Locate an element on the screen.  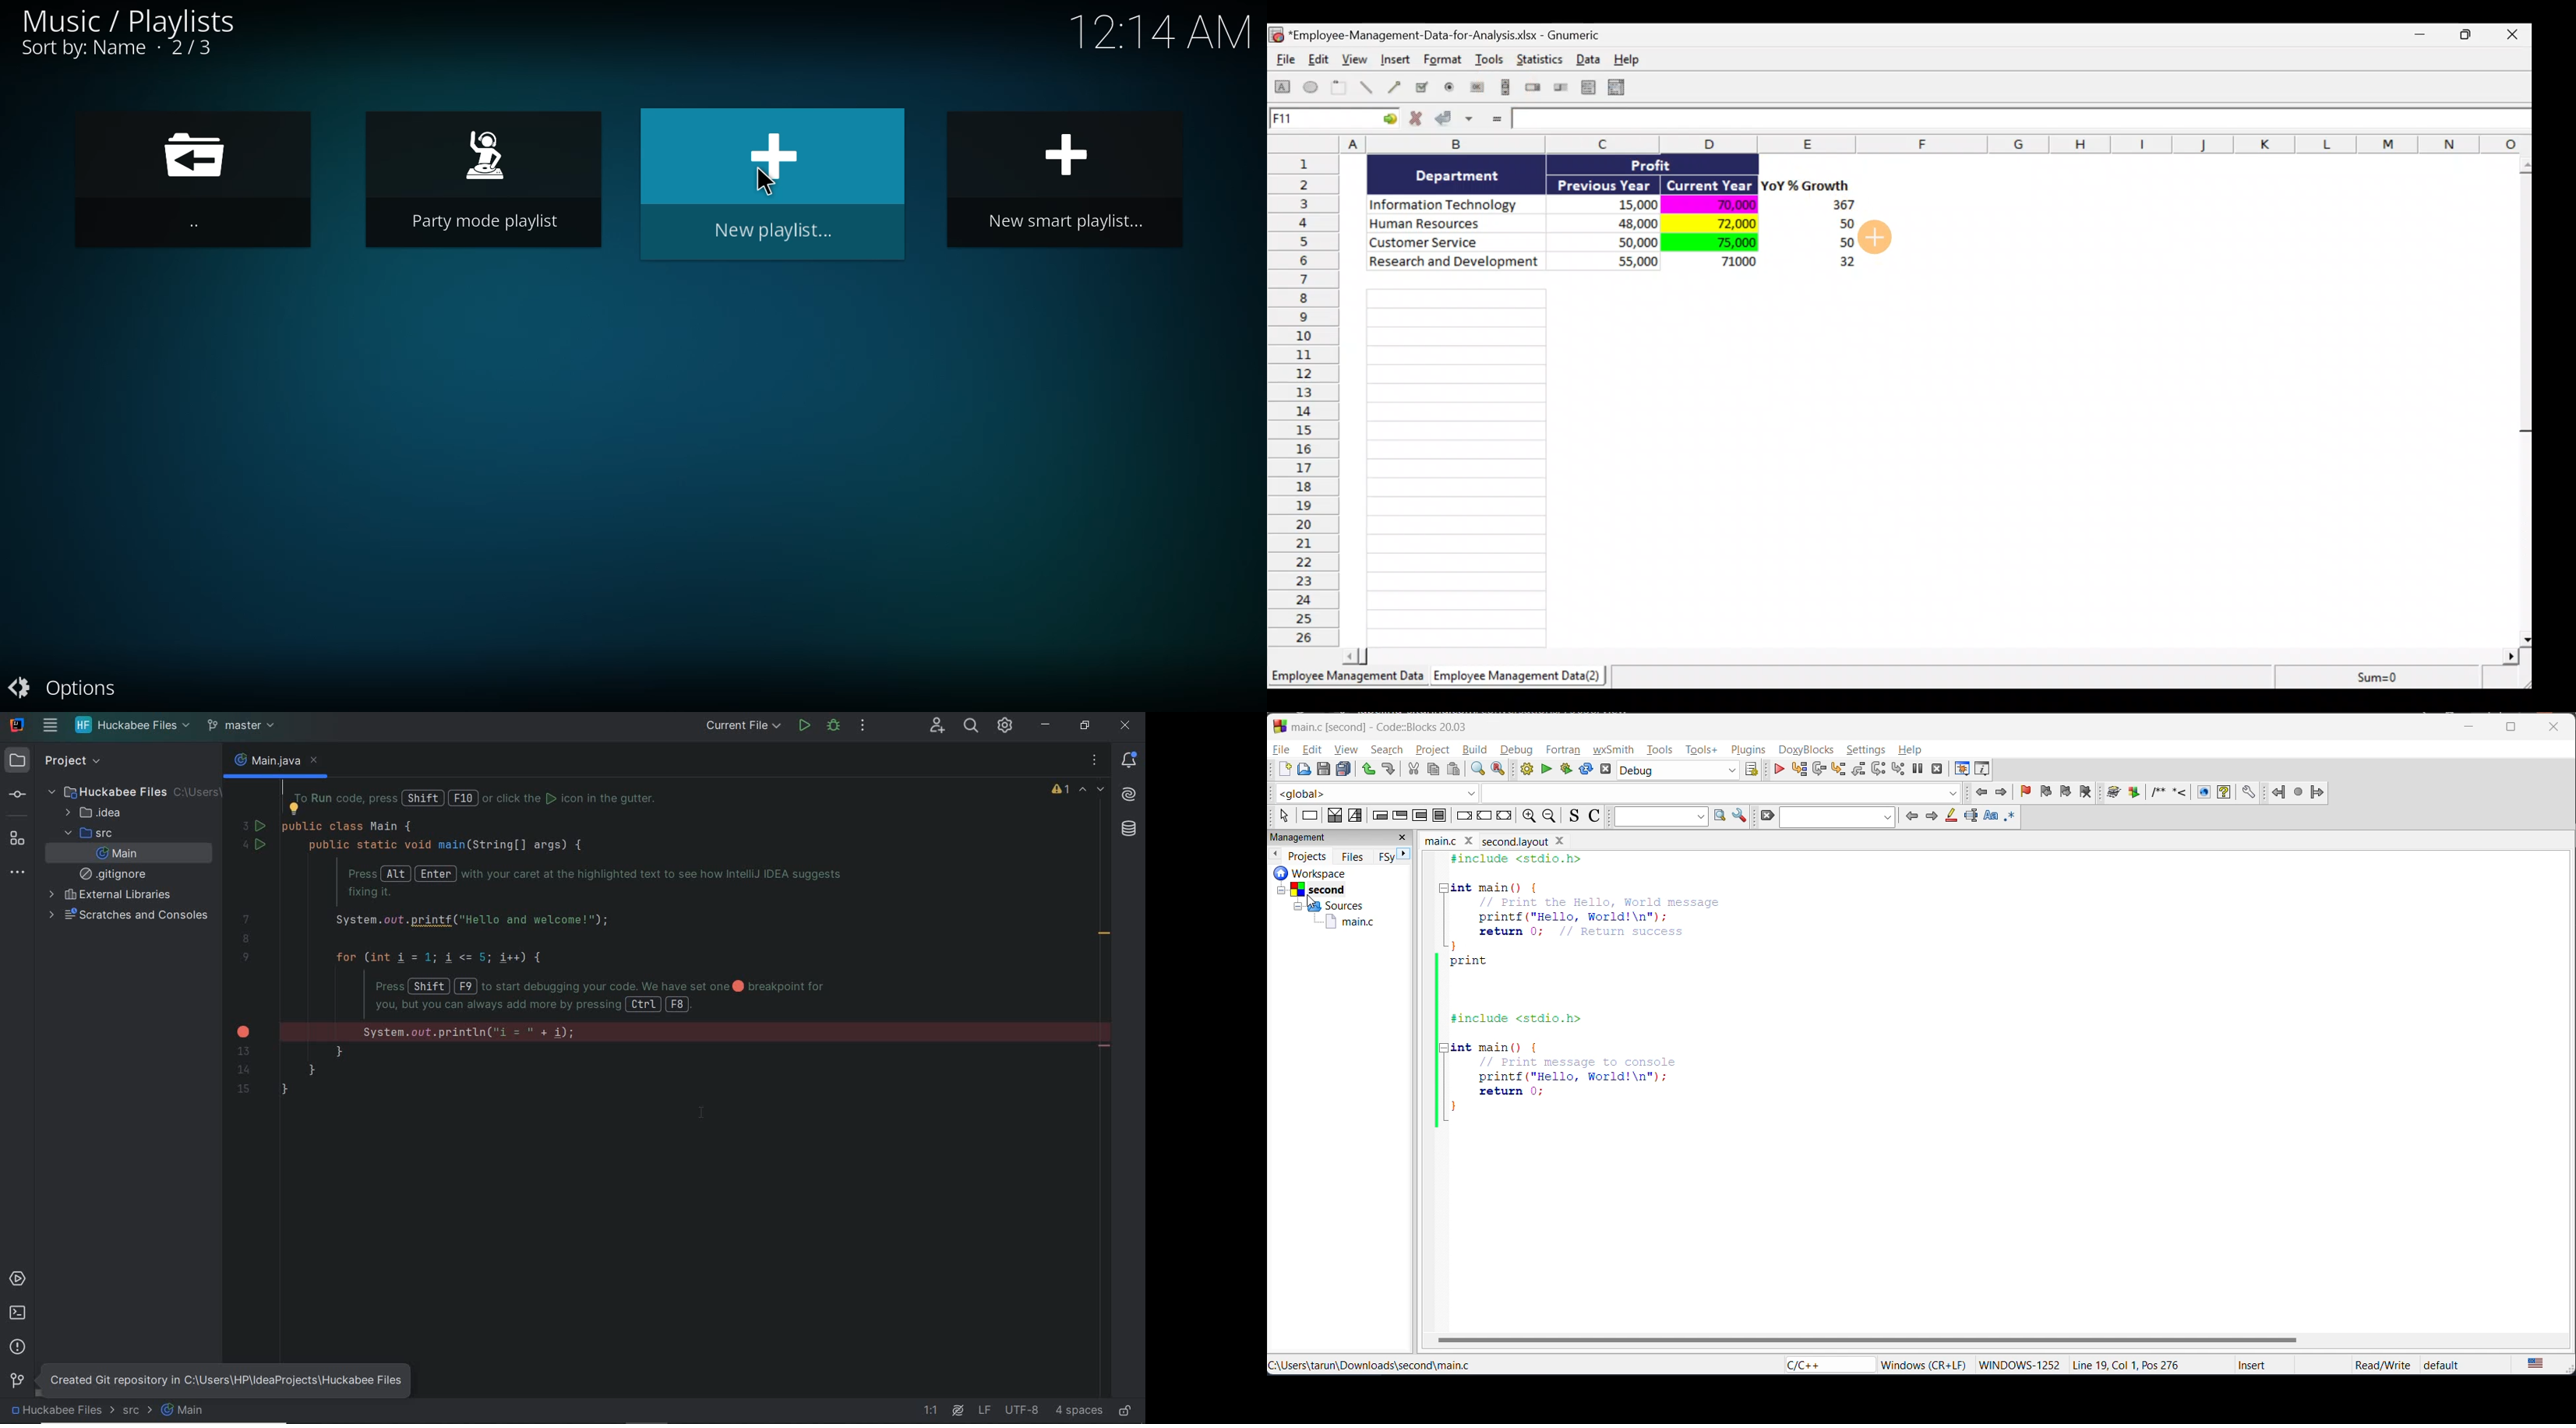
indent is located at coordinates (1078, 1410).